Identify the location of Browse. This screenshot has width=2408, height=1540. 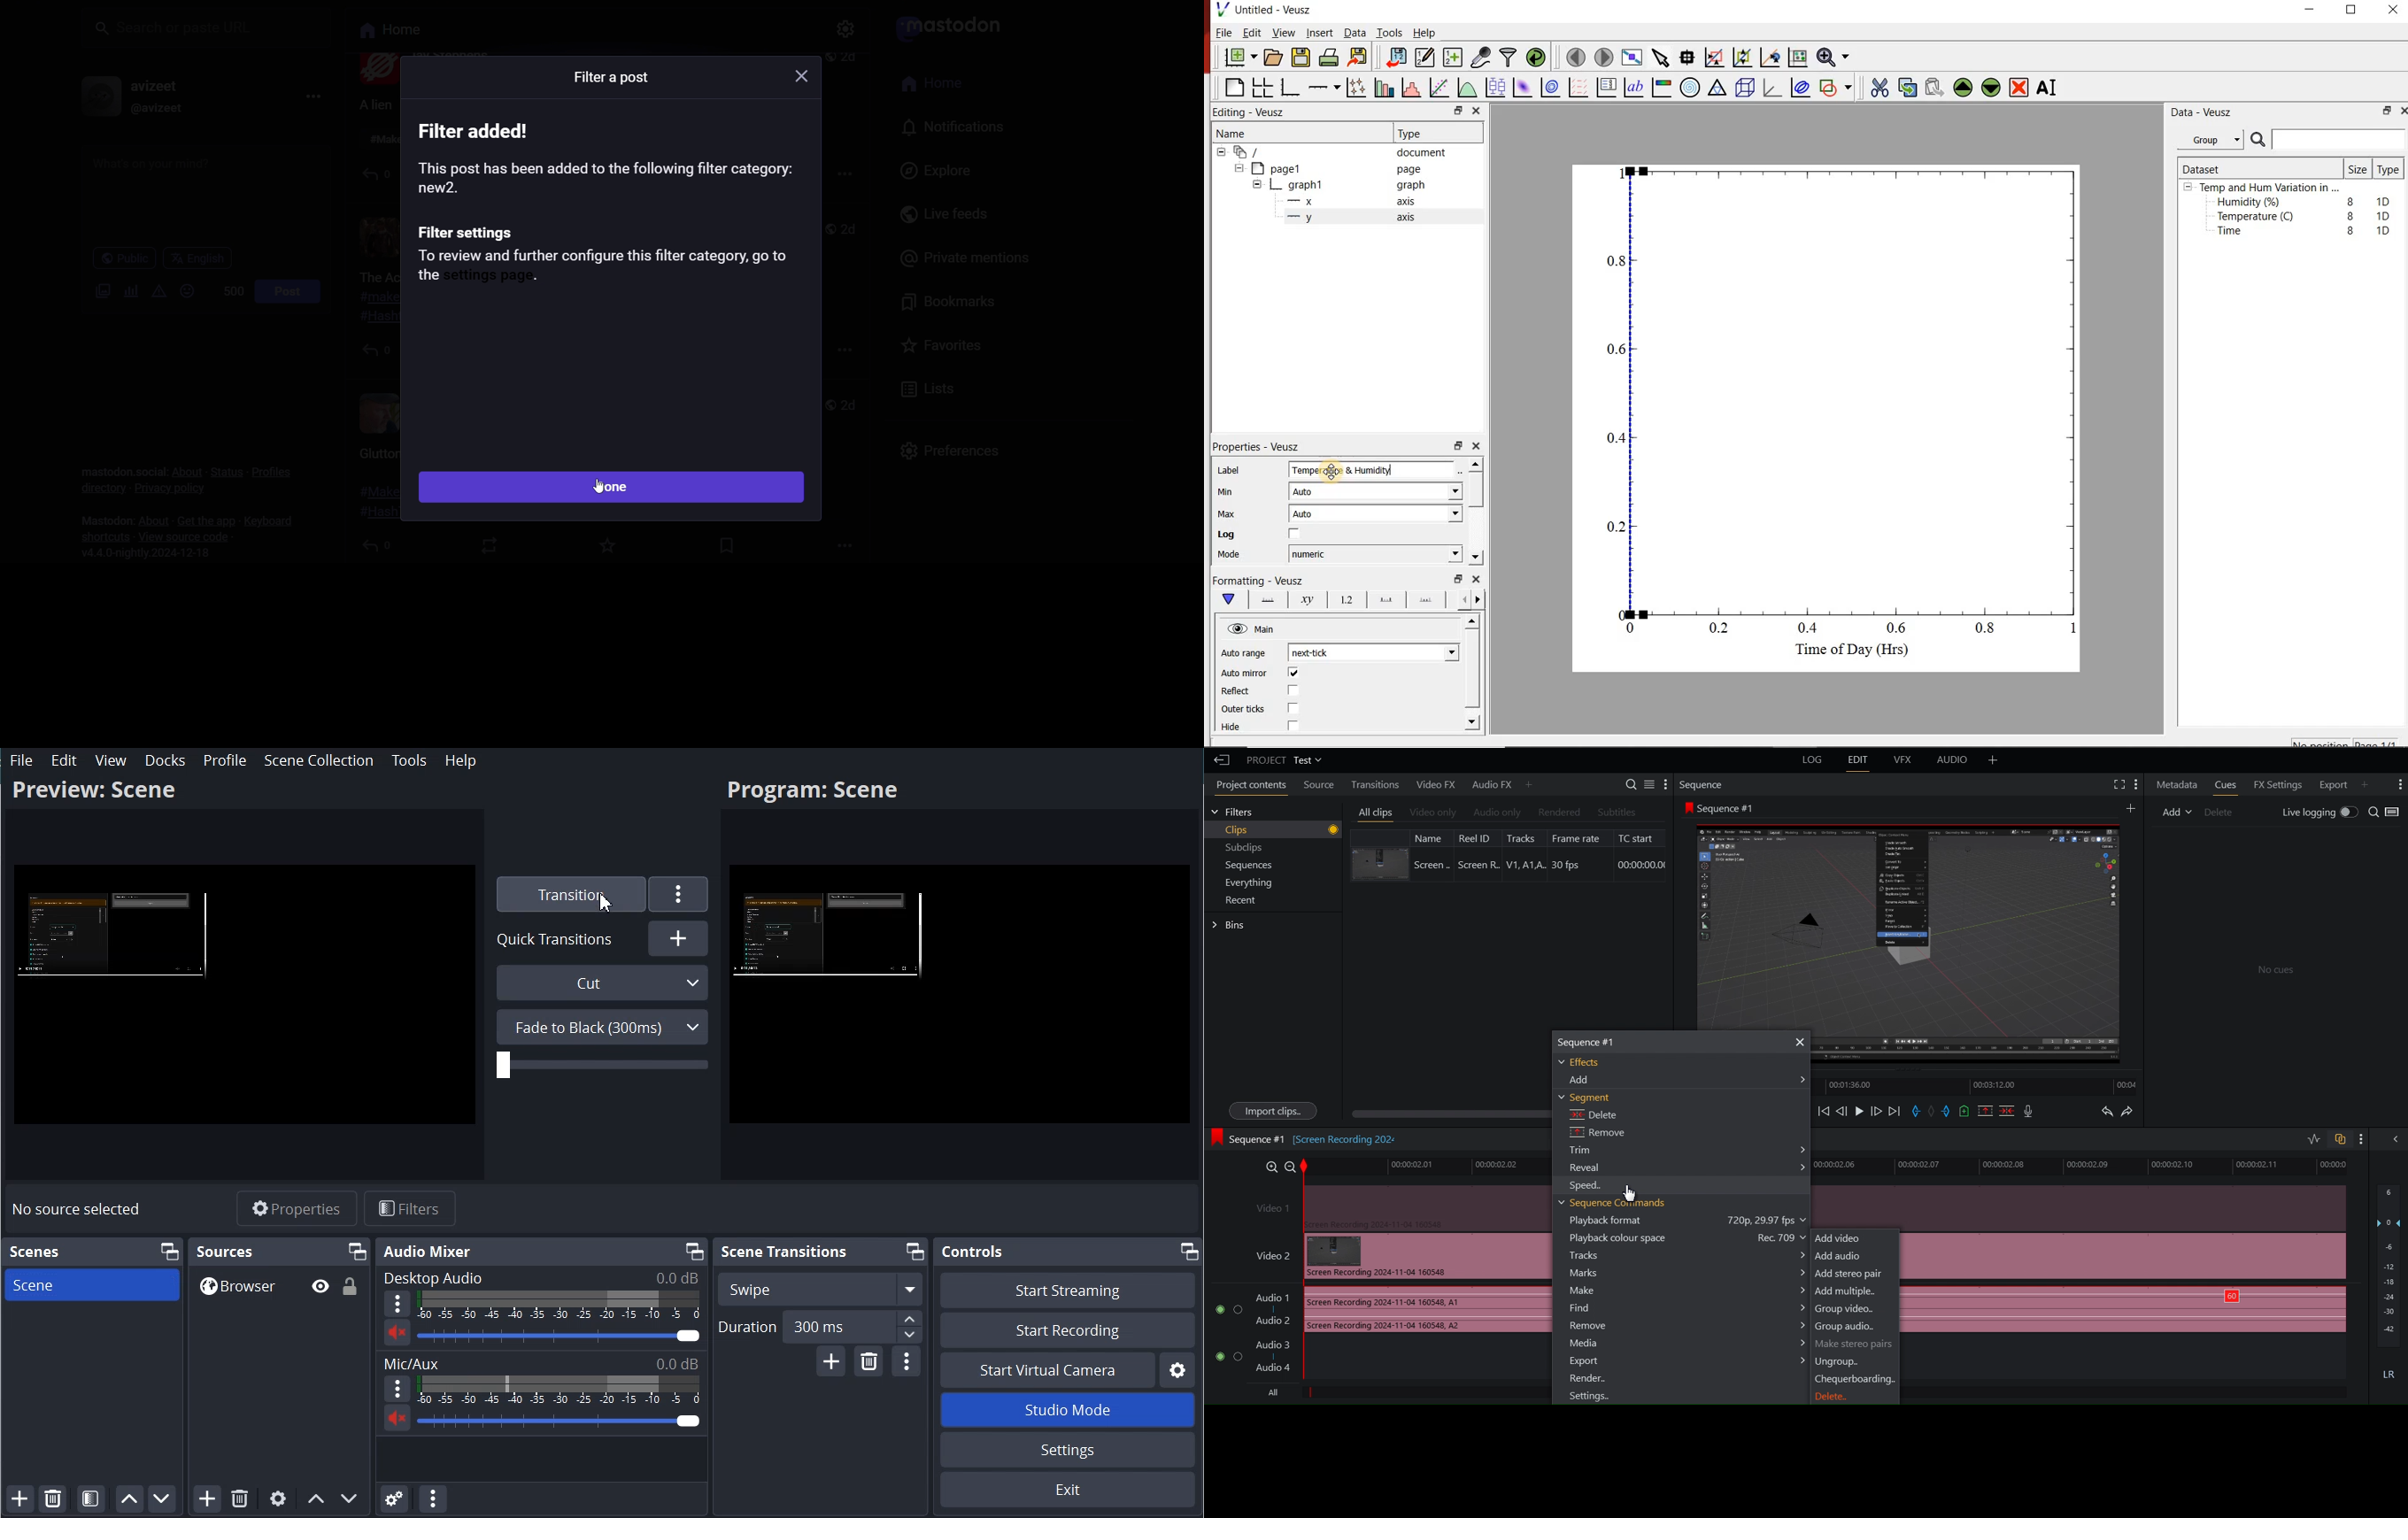
(279, 1285).